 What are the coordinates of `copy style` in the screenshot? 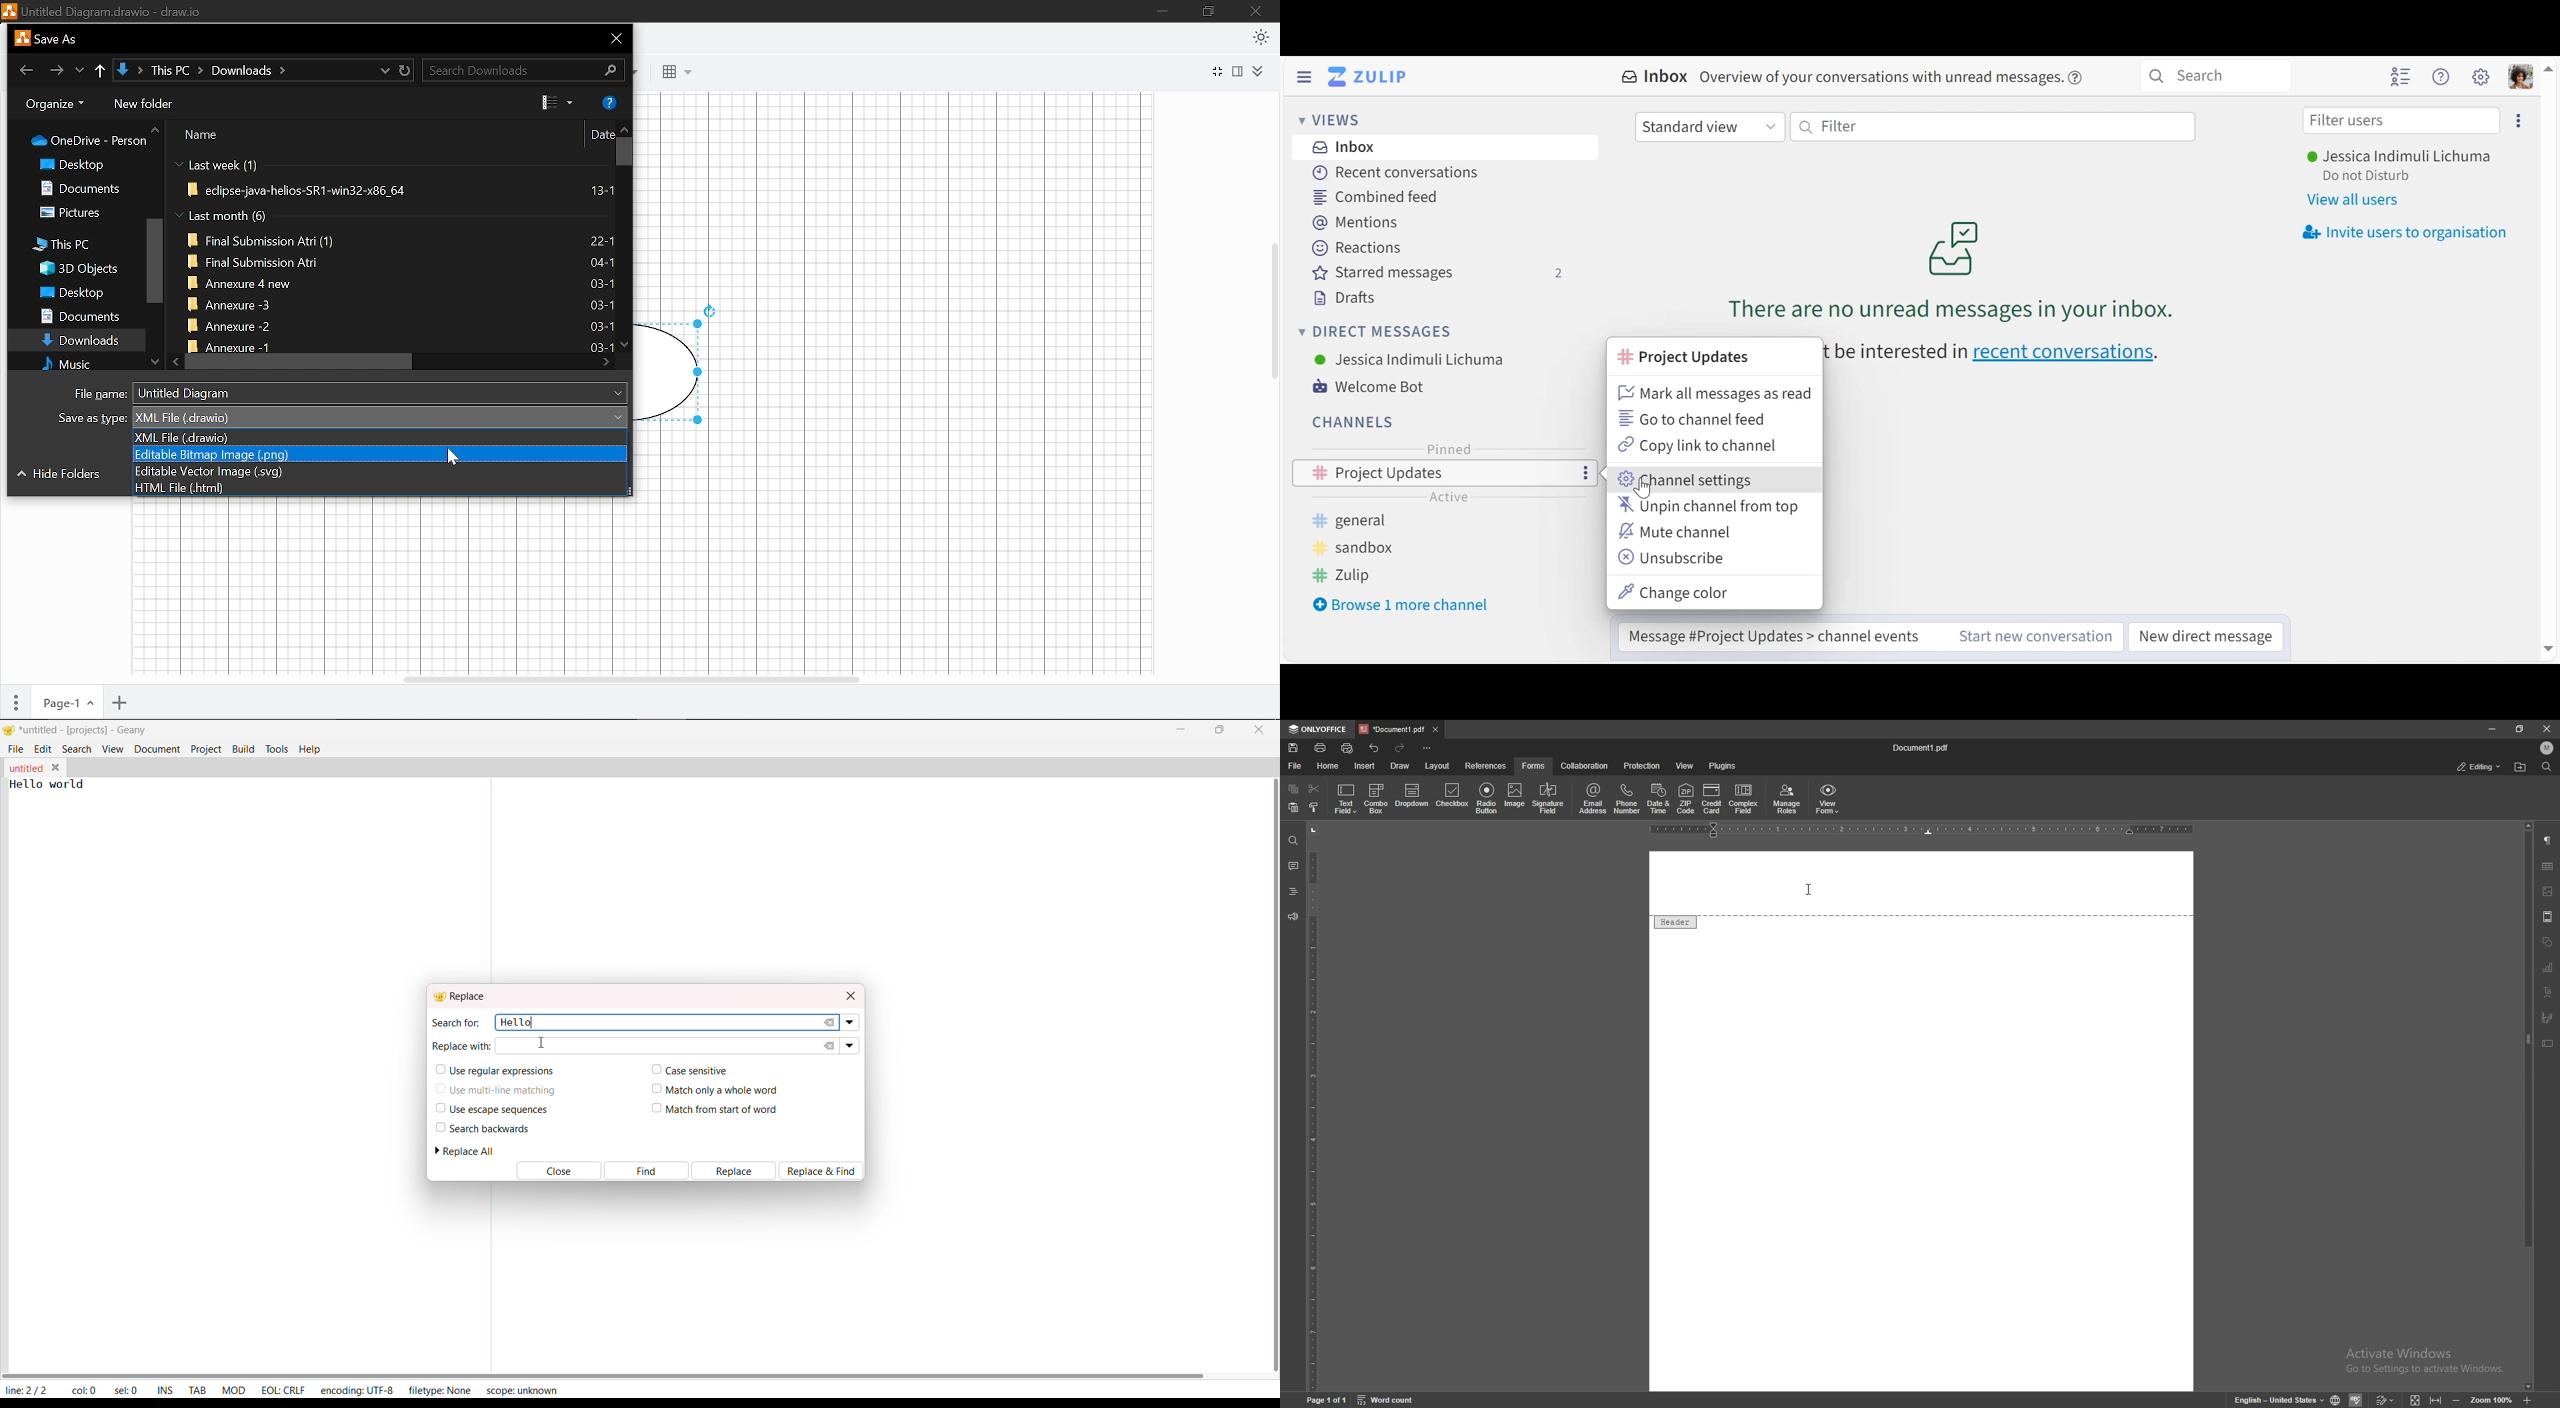 It's located at (1315, 808).